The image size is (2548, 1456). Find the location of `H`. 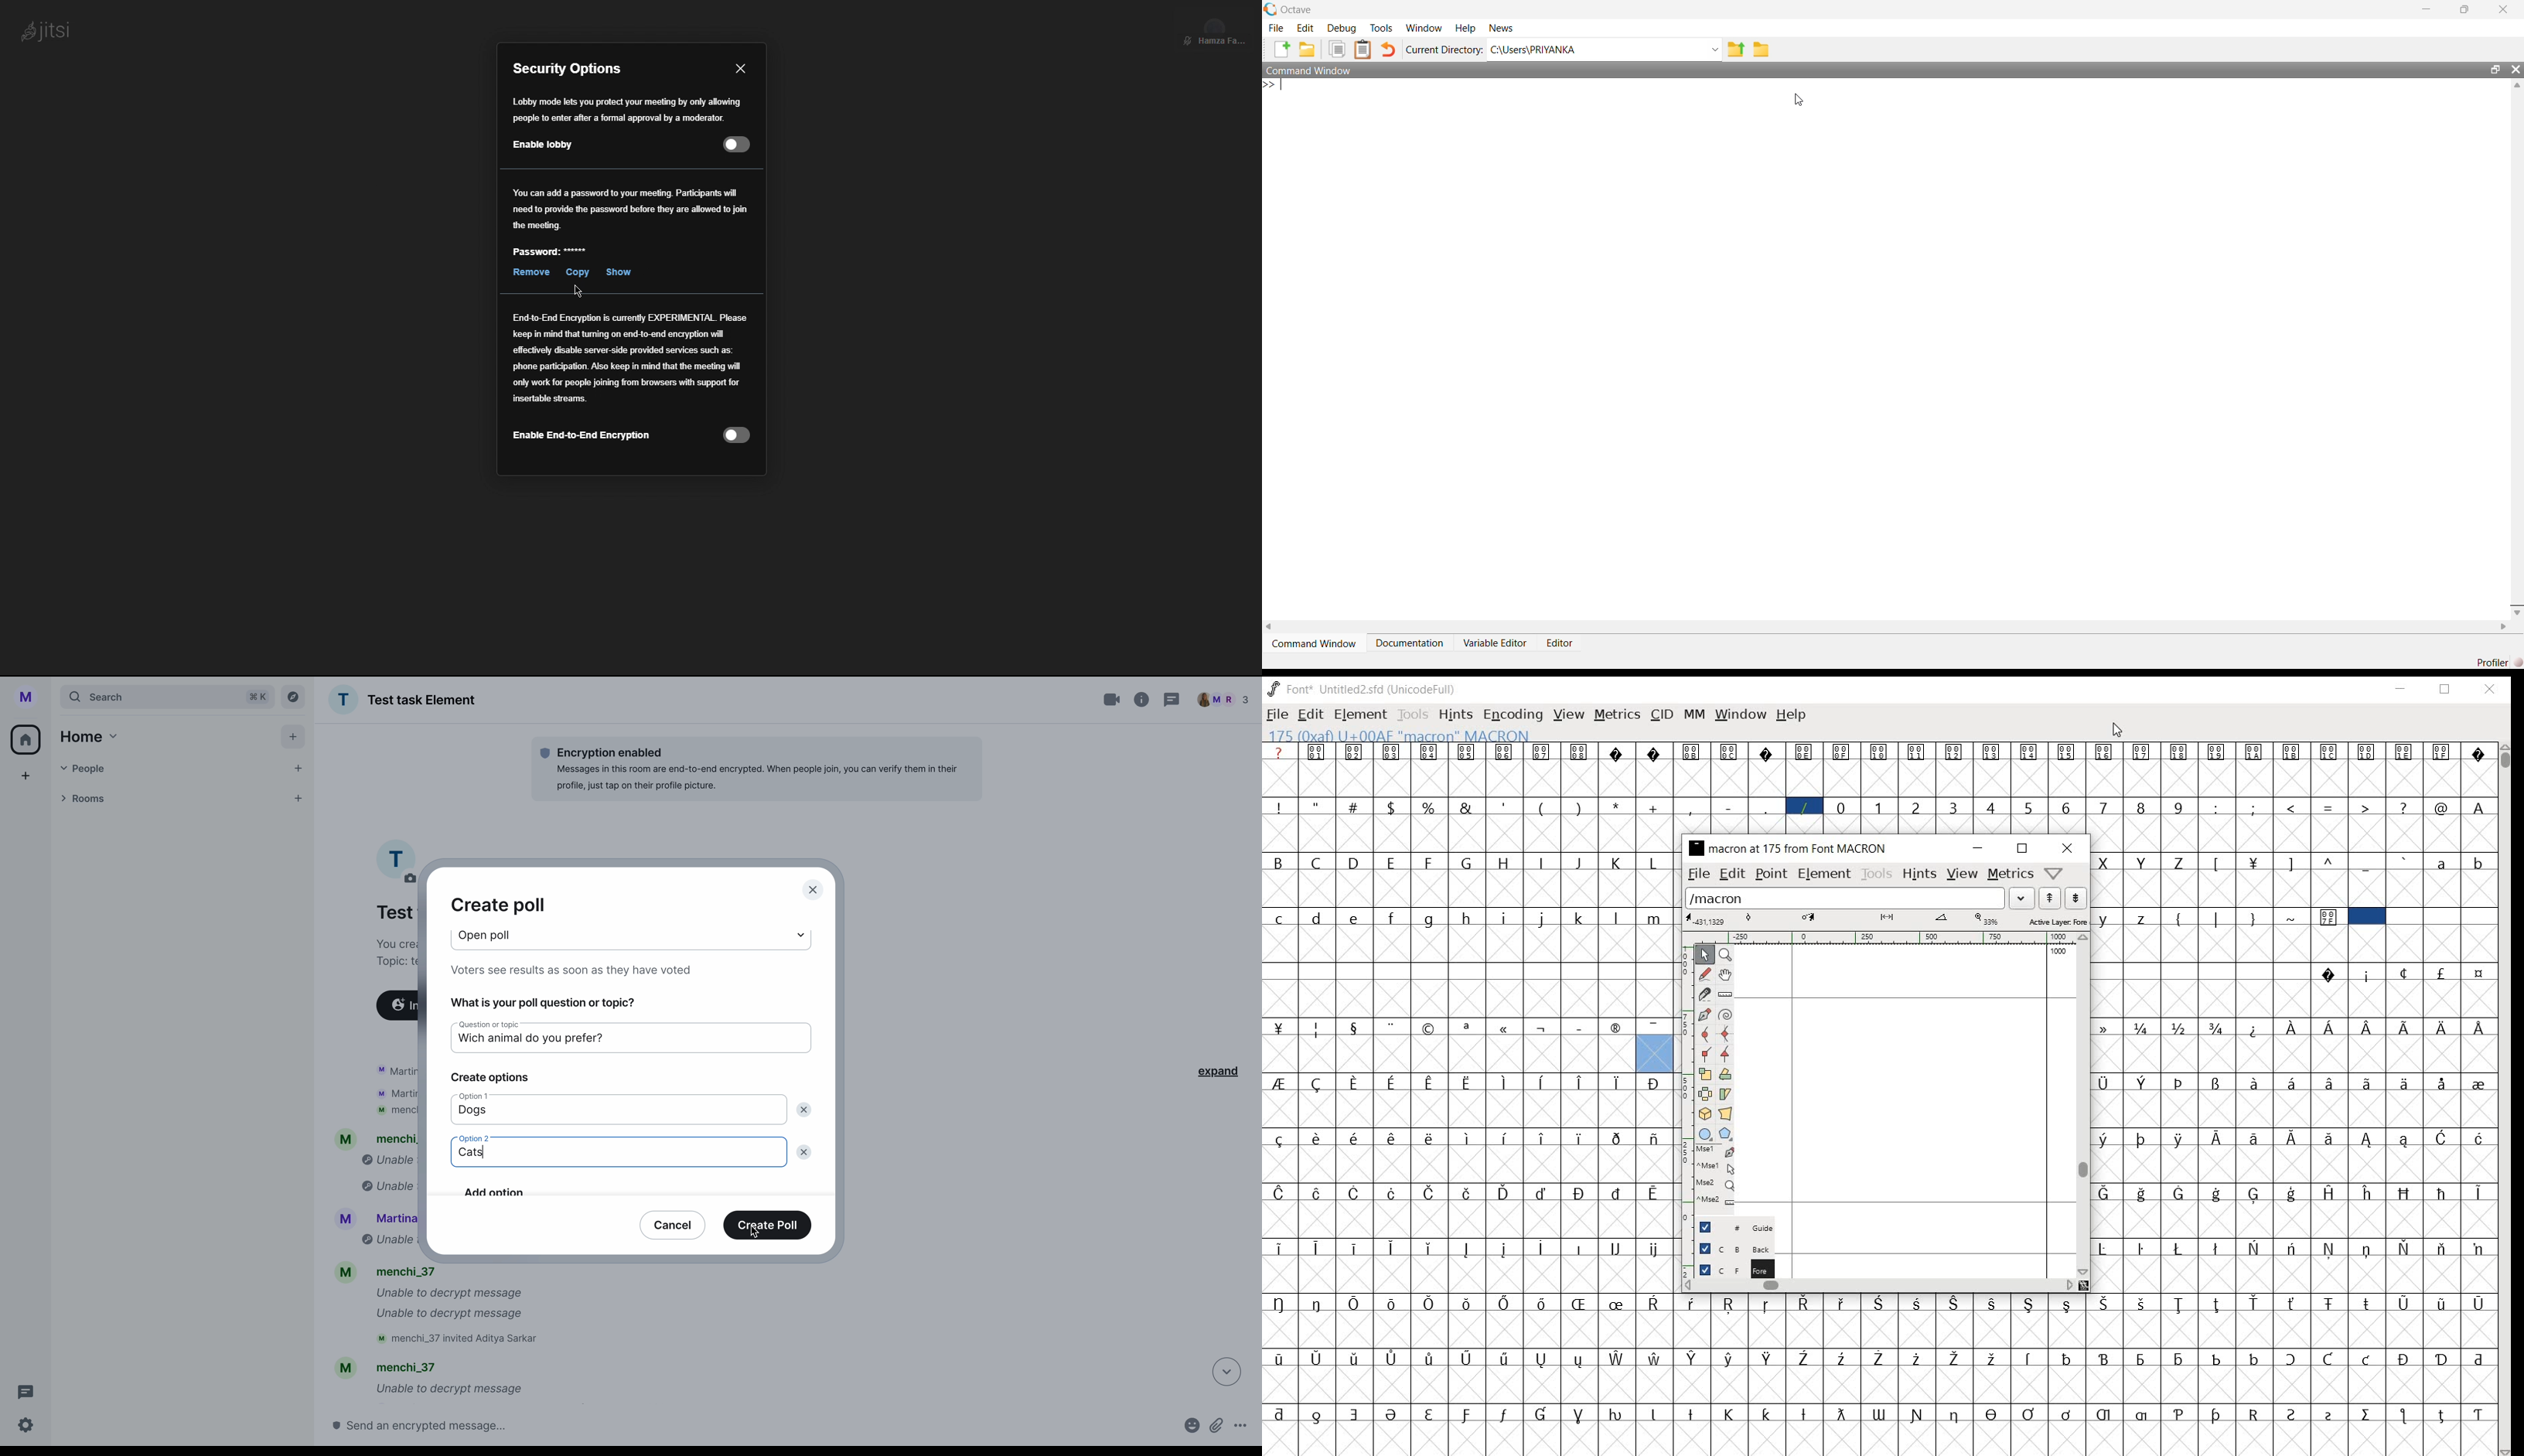

H is located at coordinates (1507, 862).